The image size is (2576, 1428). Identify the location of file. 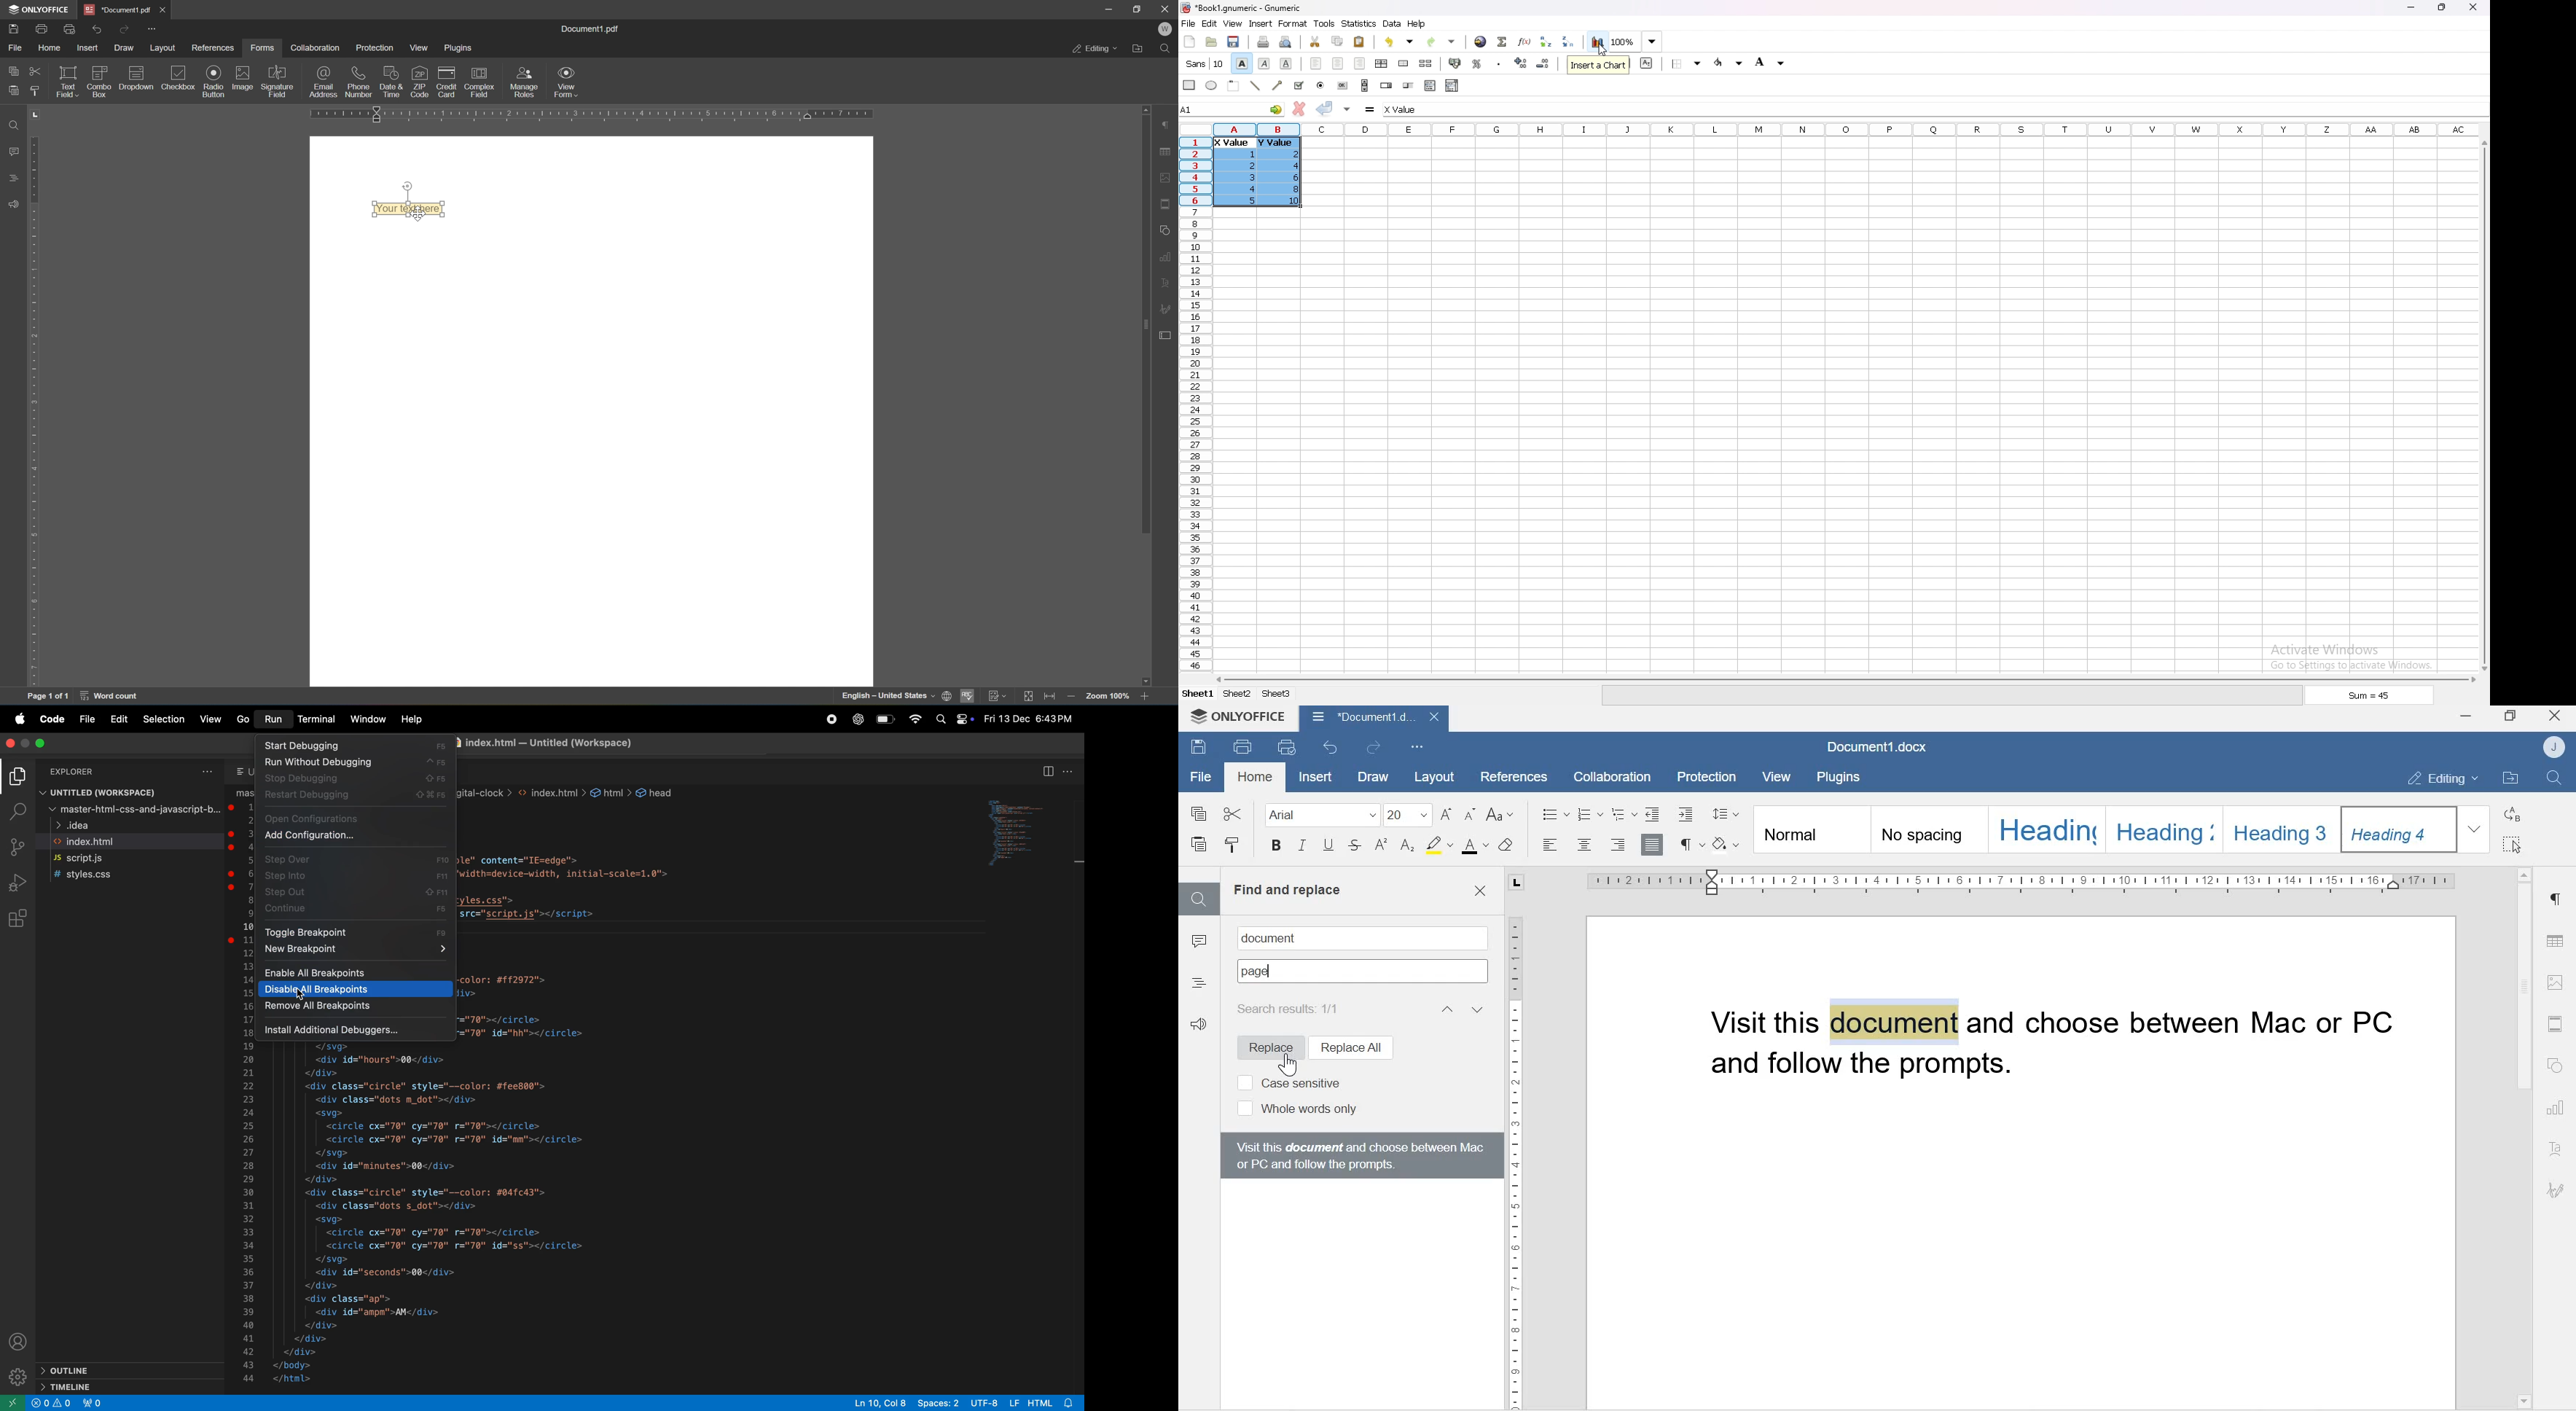
(1188, 24).